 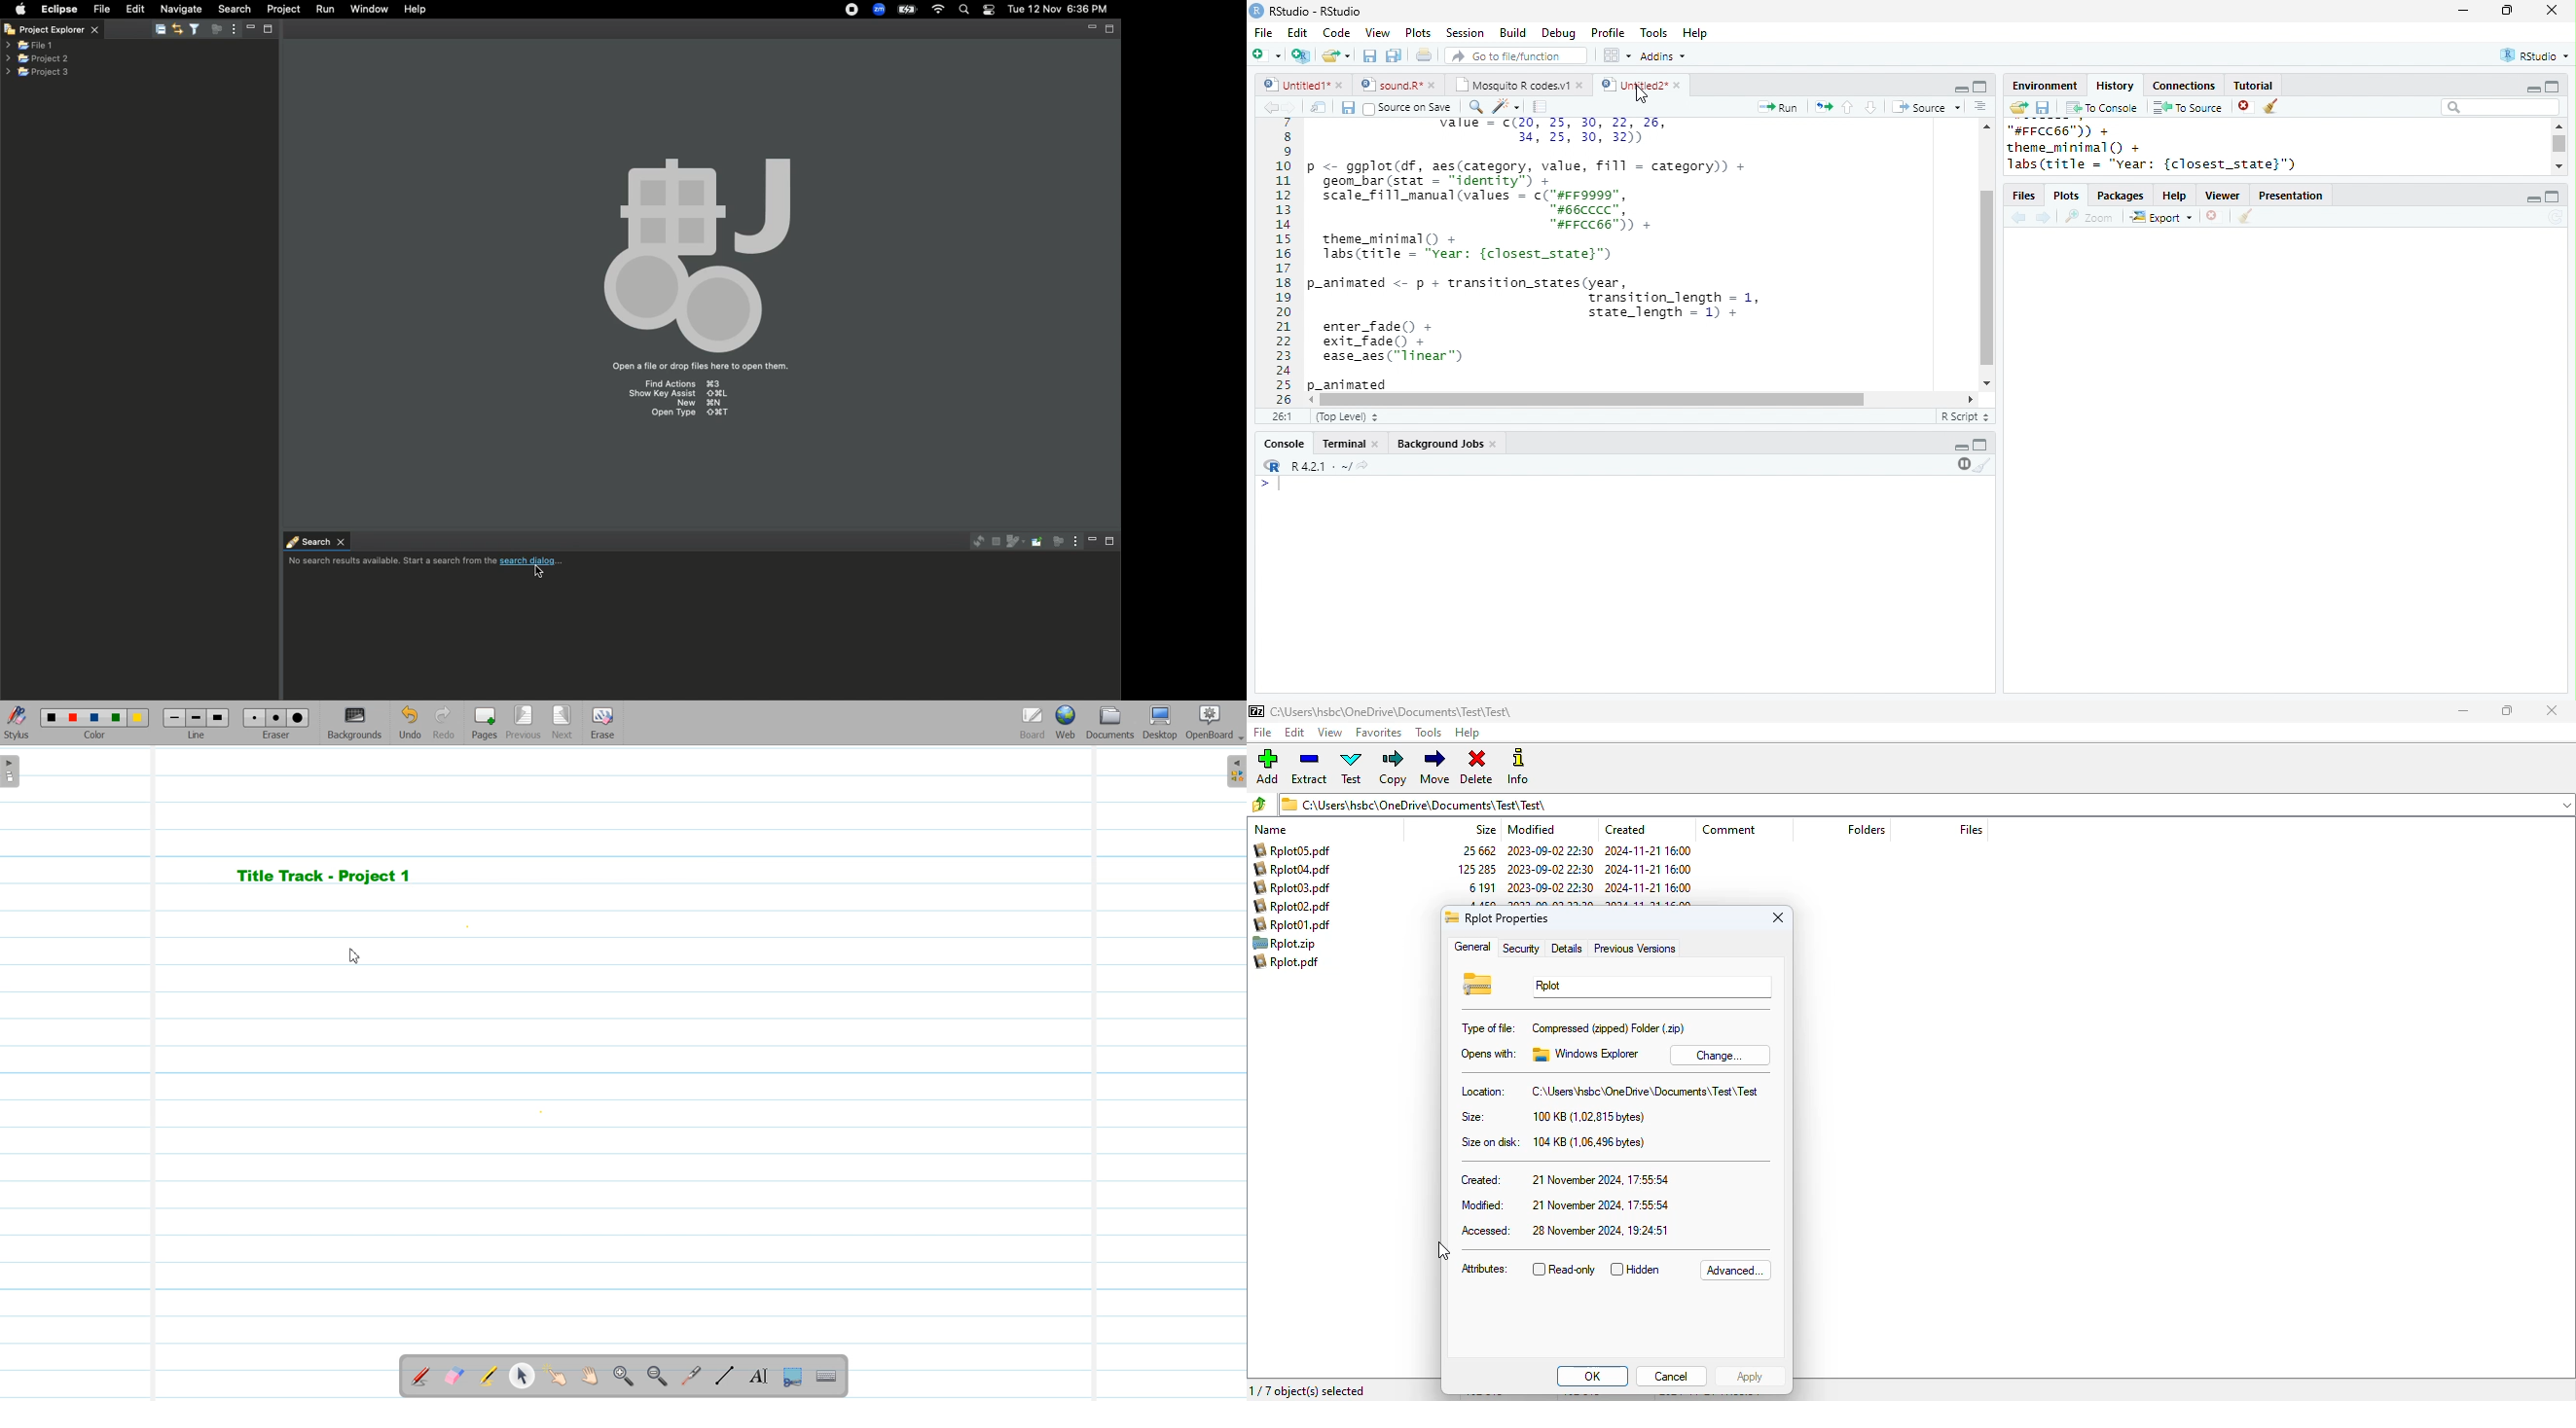 I want to click on Source, so click(x=1926, y=106).